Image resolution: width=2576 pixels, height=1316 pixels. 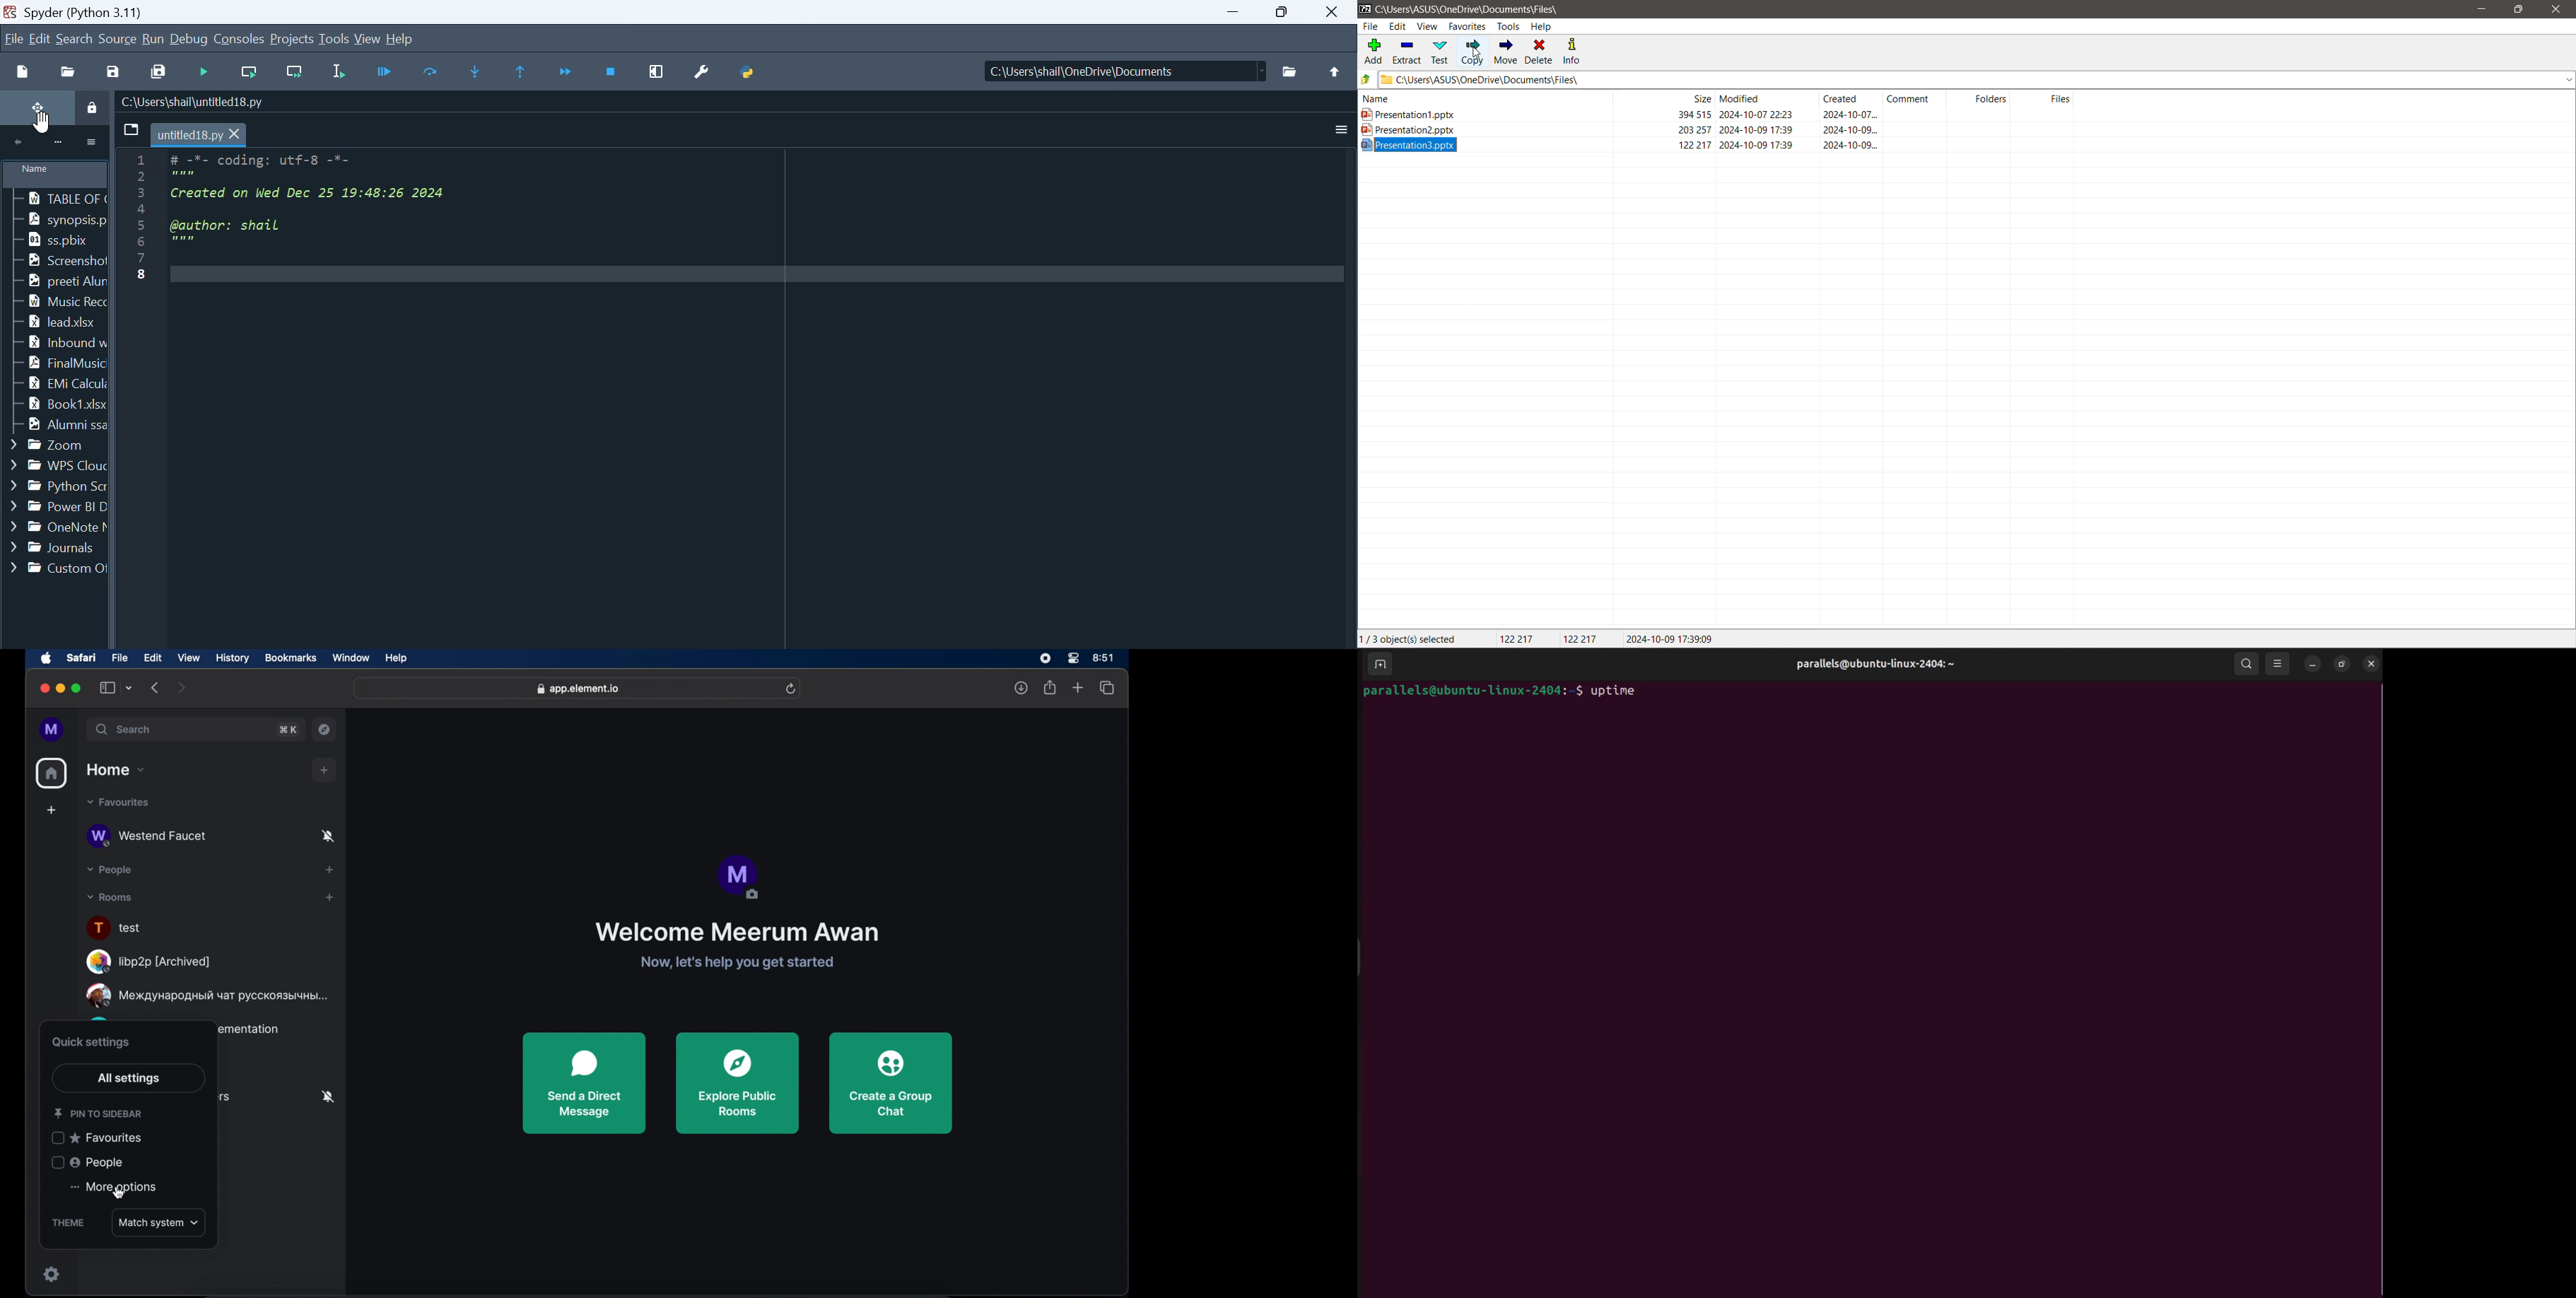 What do you see at coordinates (71, 71) in the screenshot?
I see `Open` at bounding box center [71, 71].